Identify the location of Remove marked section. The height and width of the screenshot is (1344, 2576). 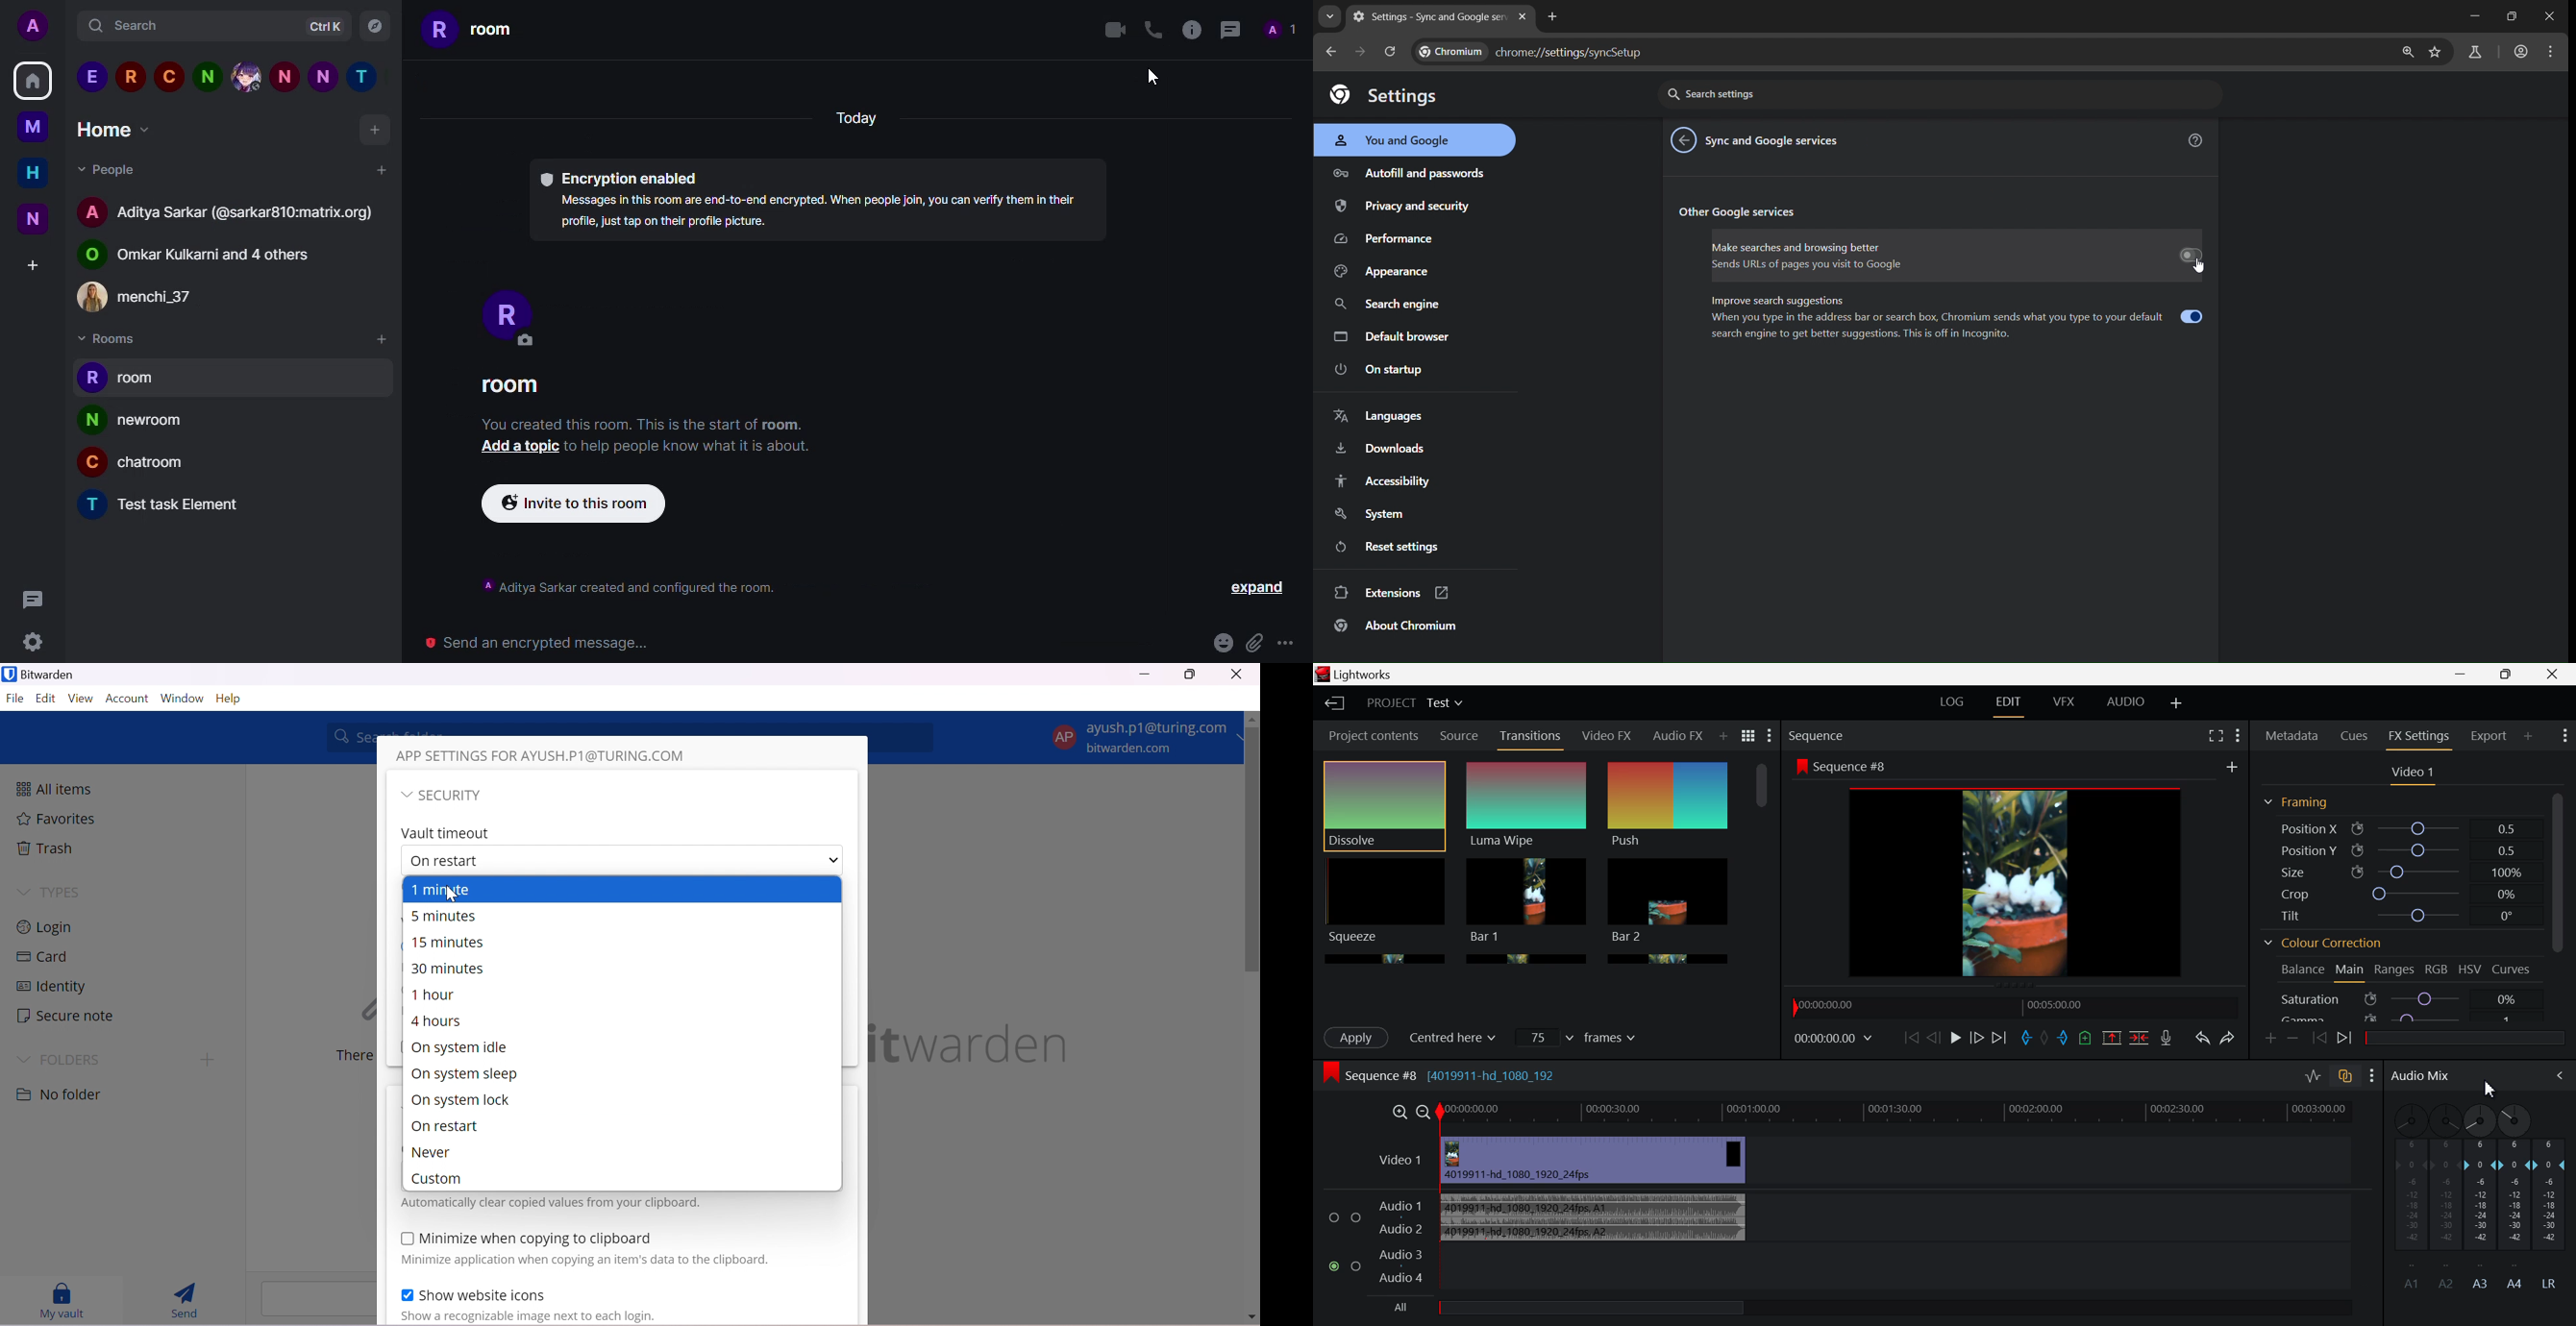
(2112, 1036).